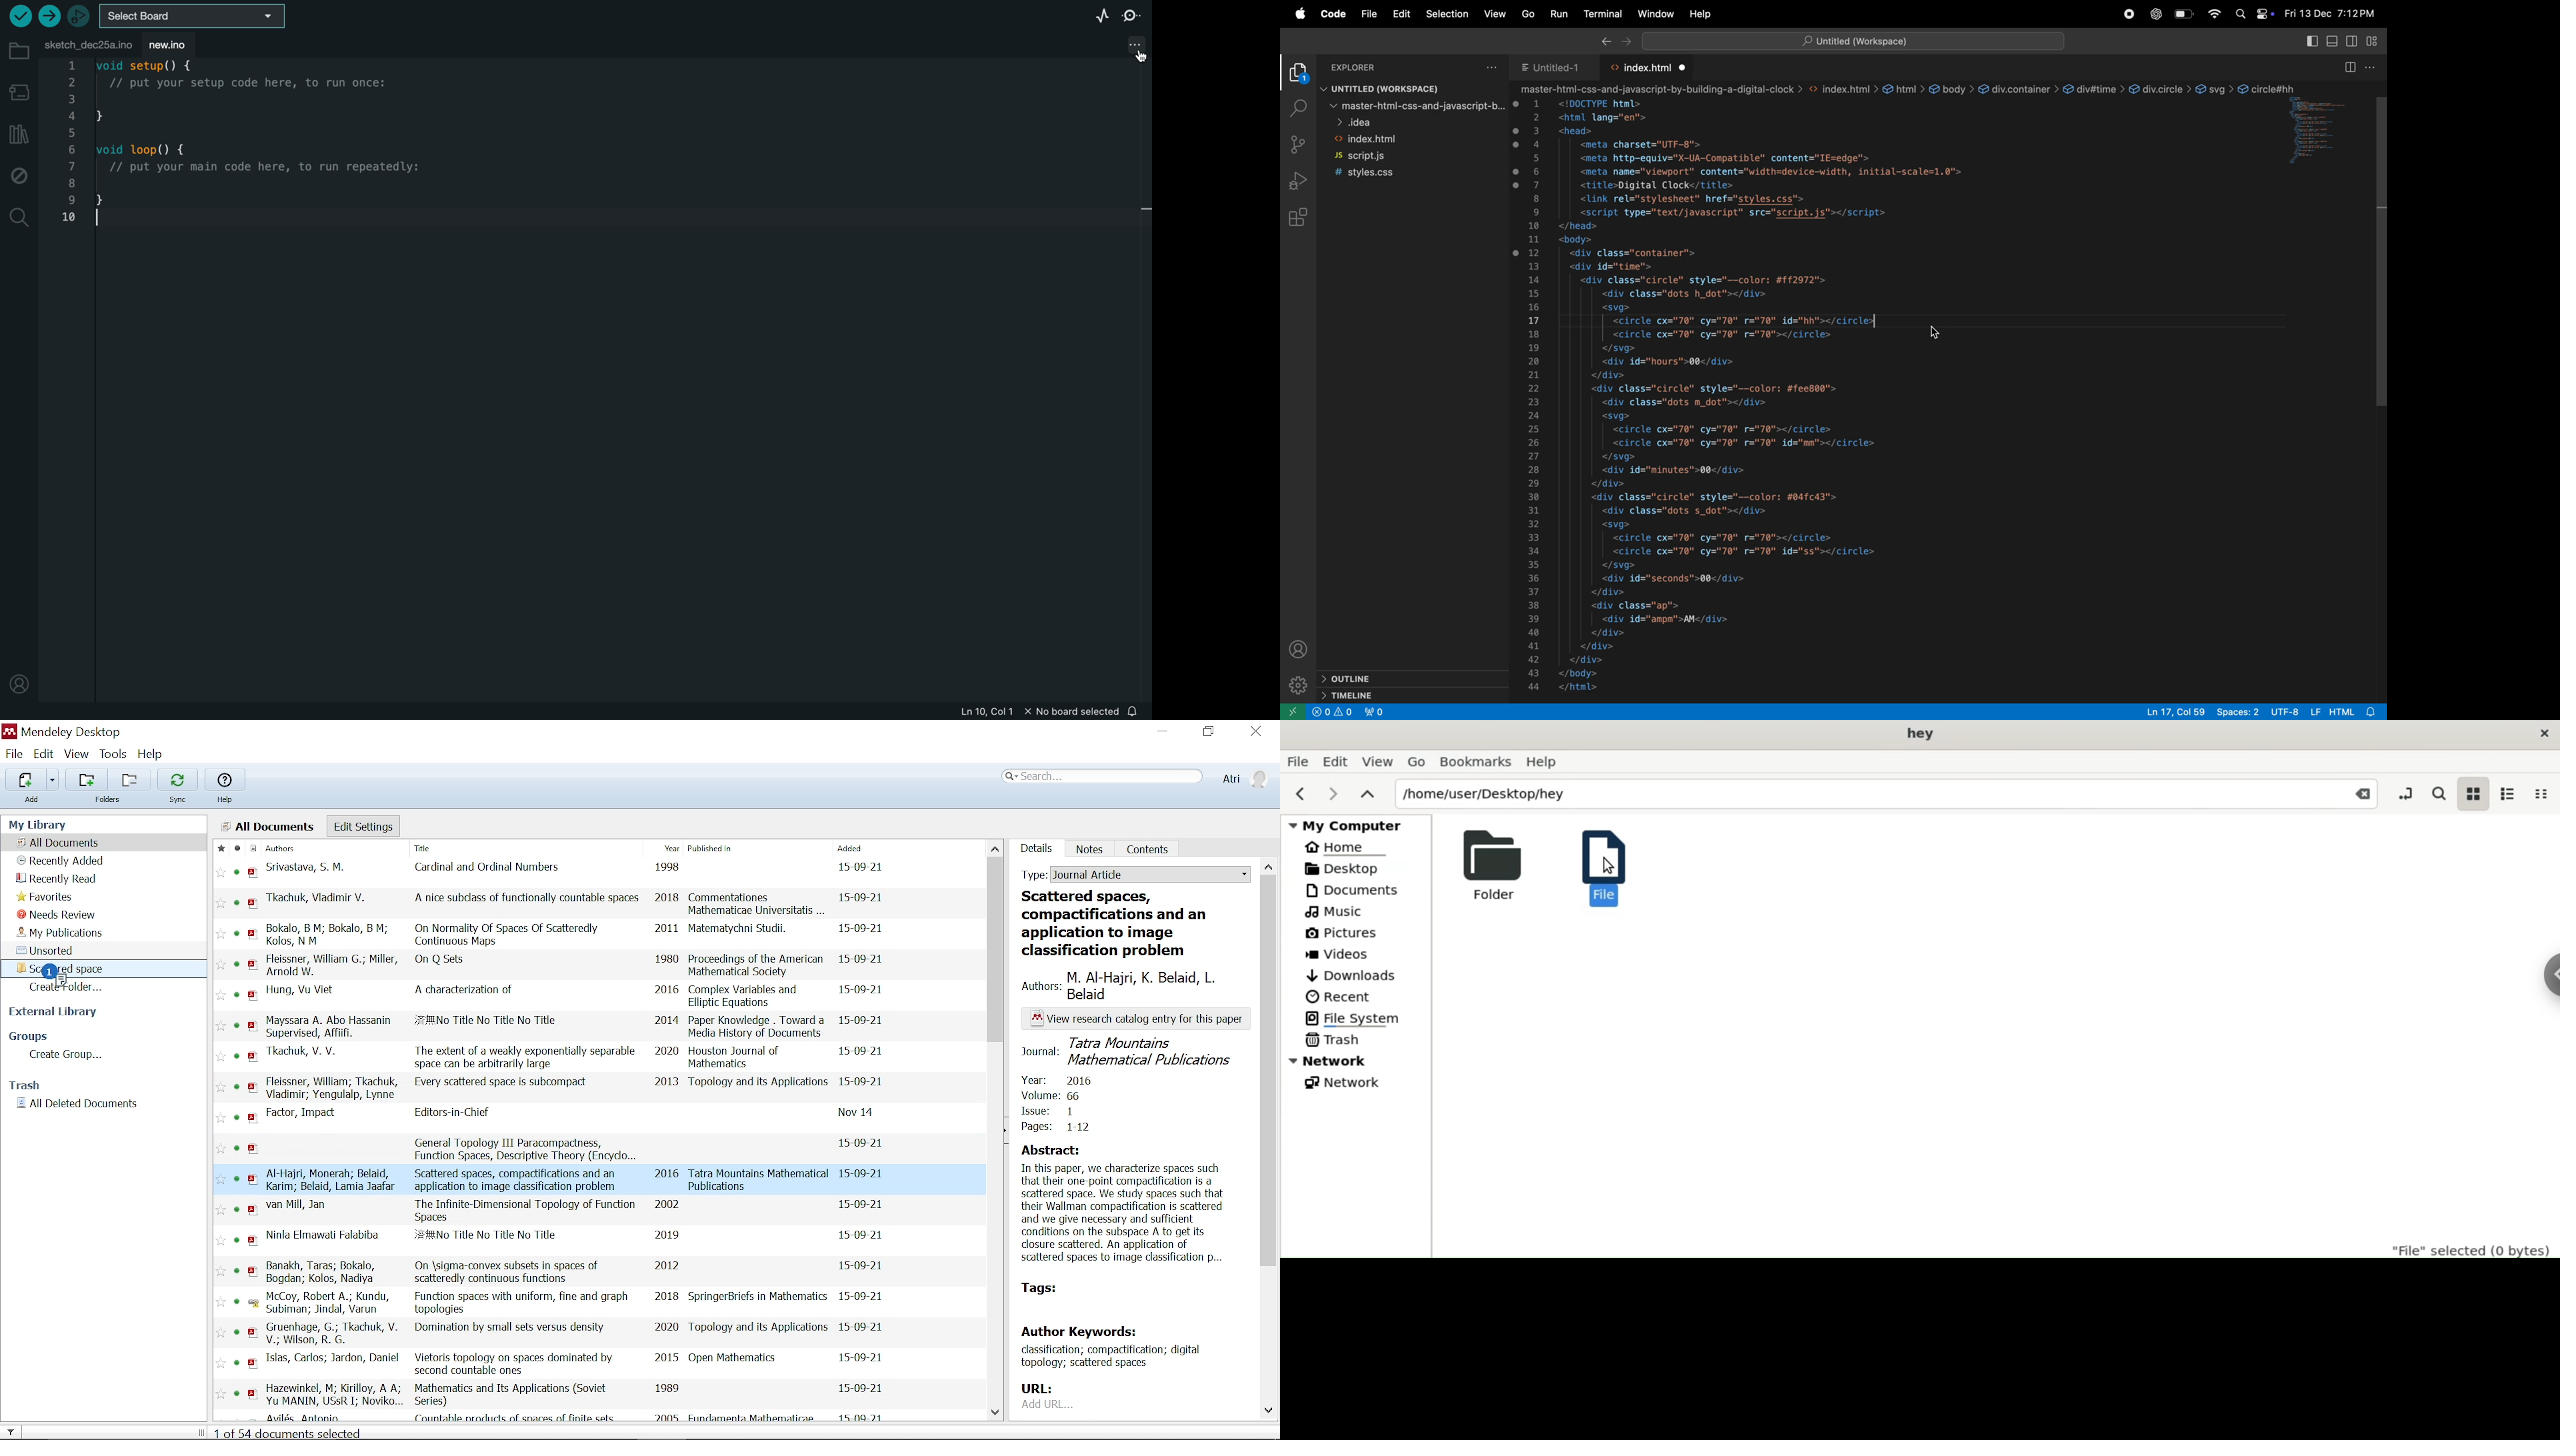  What do you see at coordinates (333, 1358) in the screenshot?
I see `authors` at bounding box center [333, 1358].